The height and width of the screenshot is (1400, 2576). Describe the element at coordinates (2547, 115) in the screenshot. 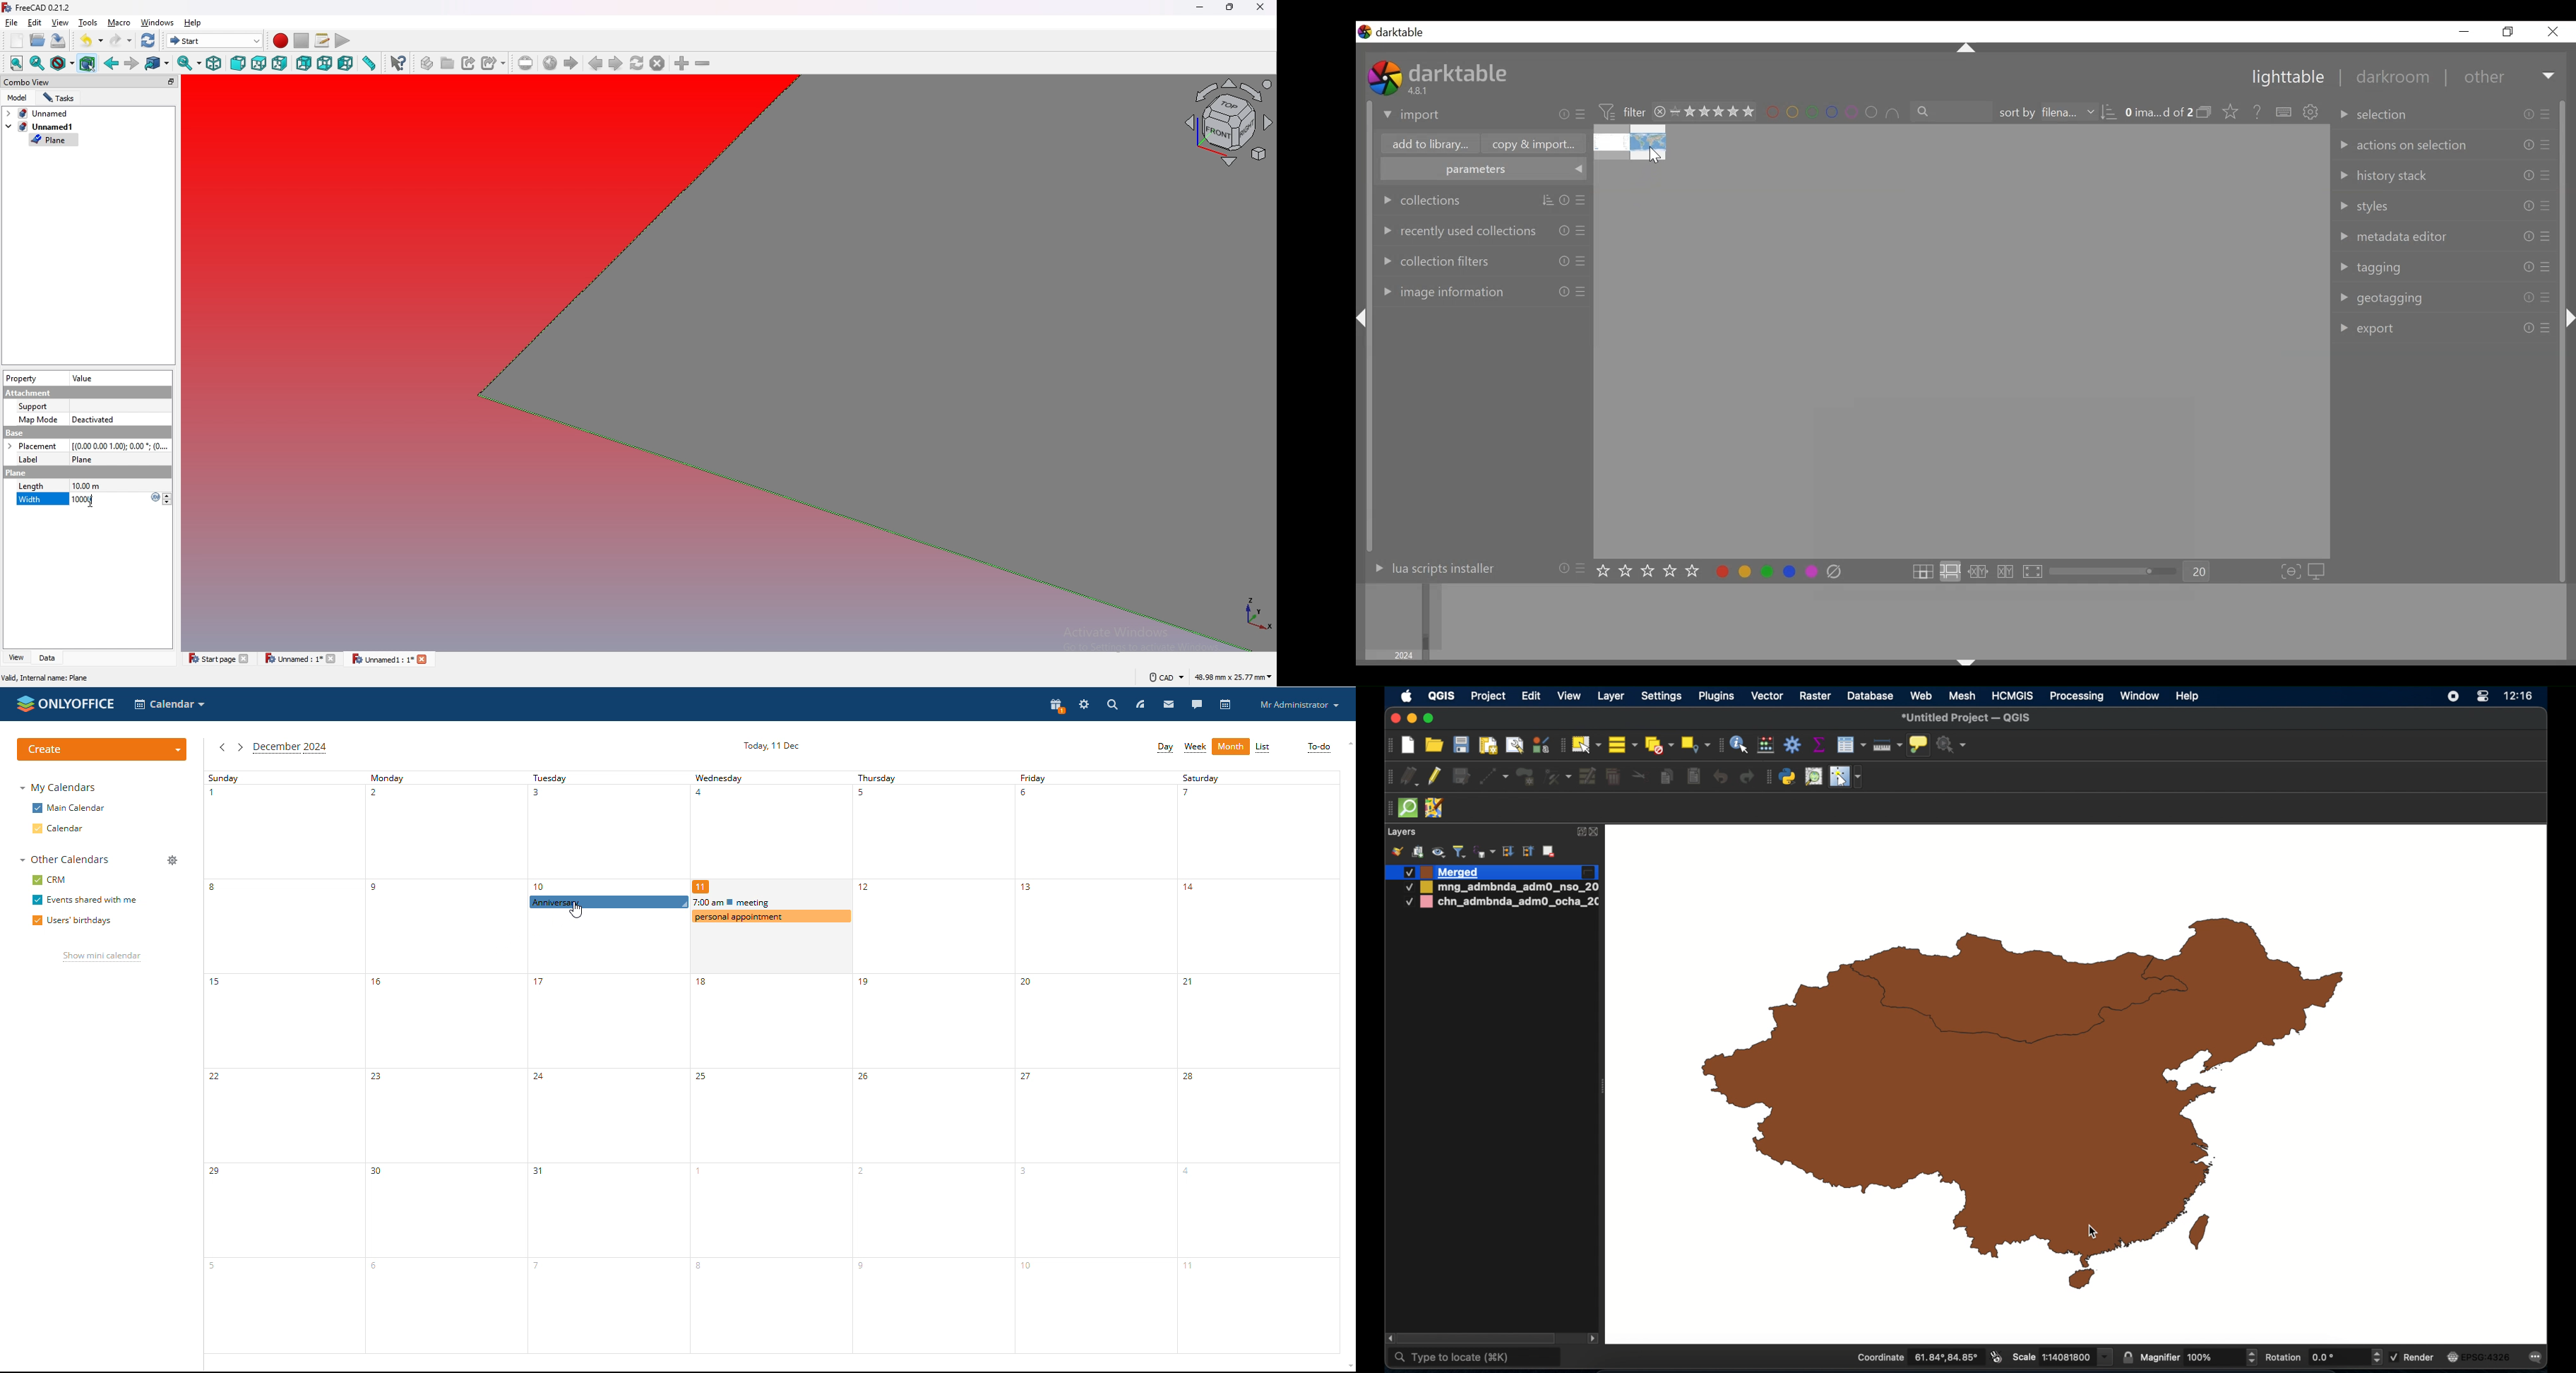

I see `` at that location.